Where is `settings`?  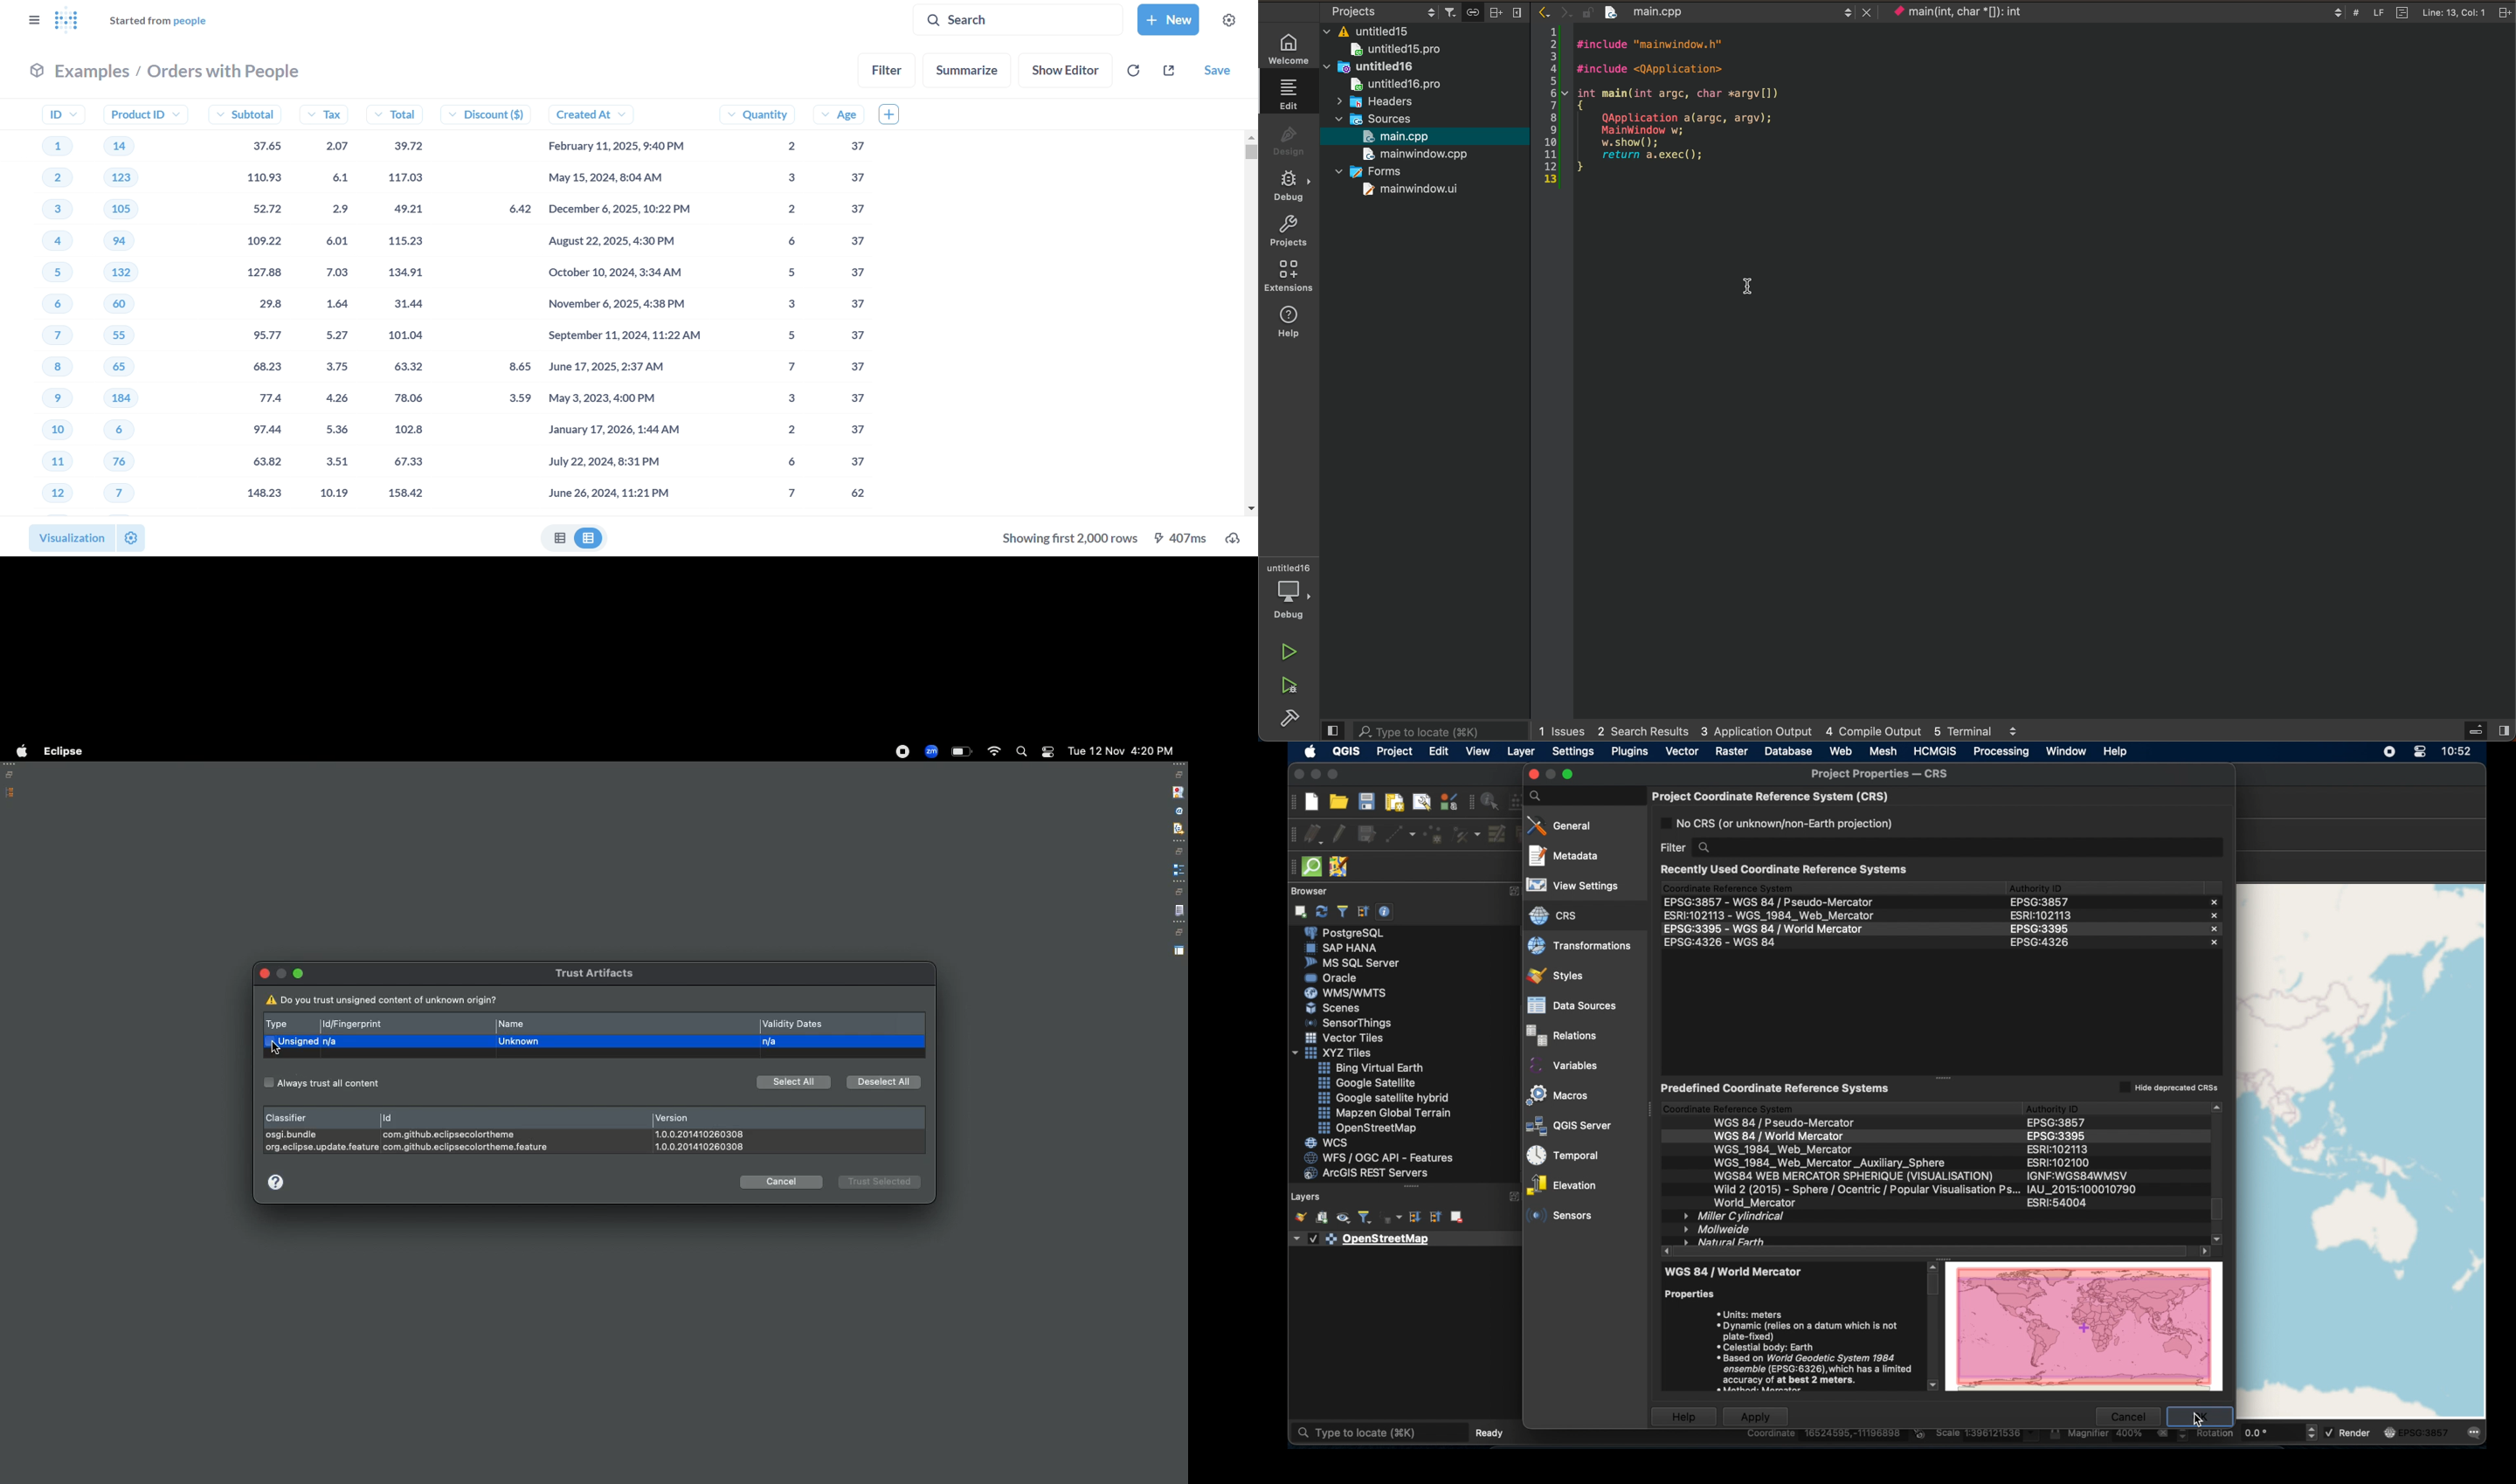
settings is located at coordinates (1232, 19).